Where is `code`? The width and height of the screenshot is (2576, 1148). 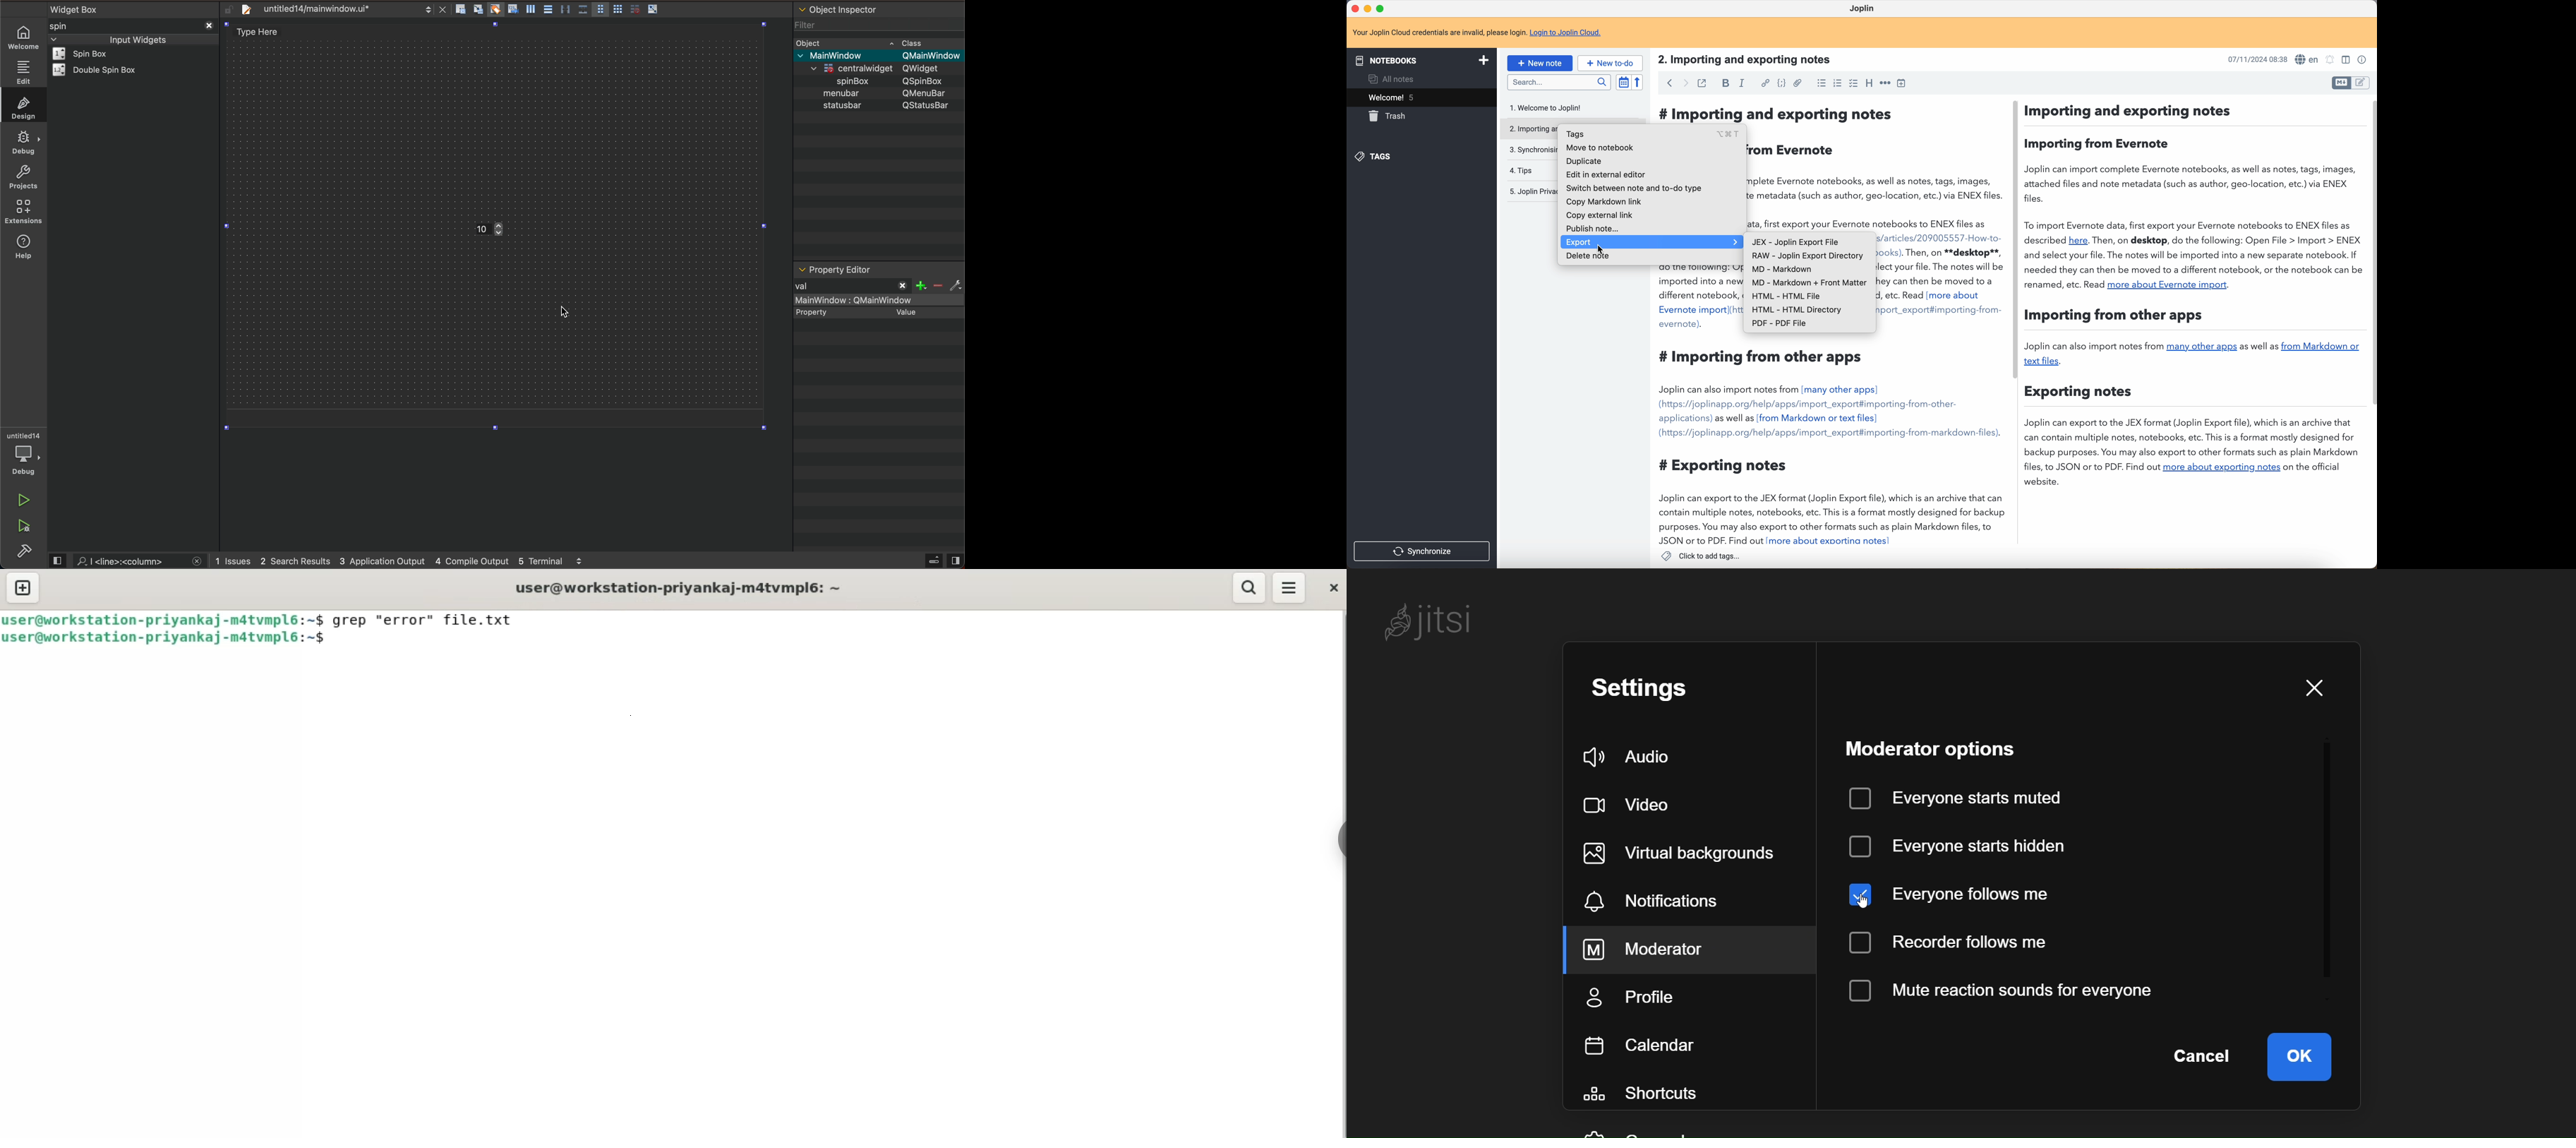
code is located at coordinates (1781, 84).